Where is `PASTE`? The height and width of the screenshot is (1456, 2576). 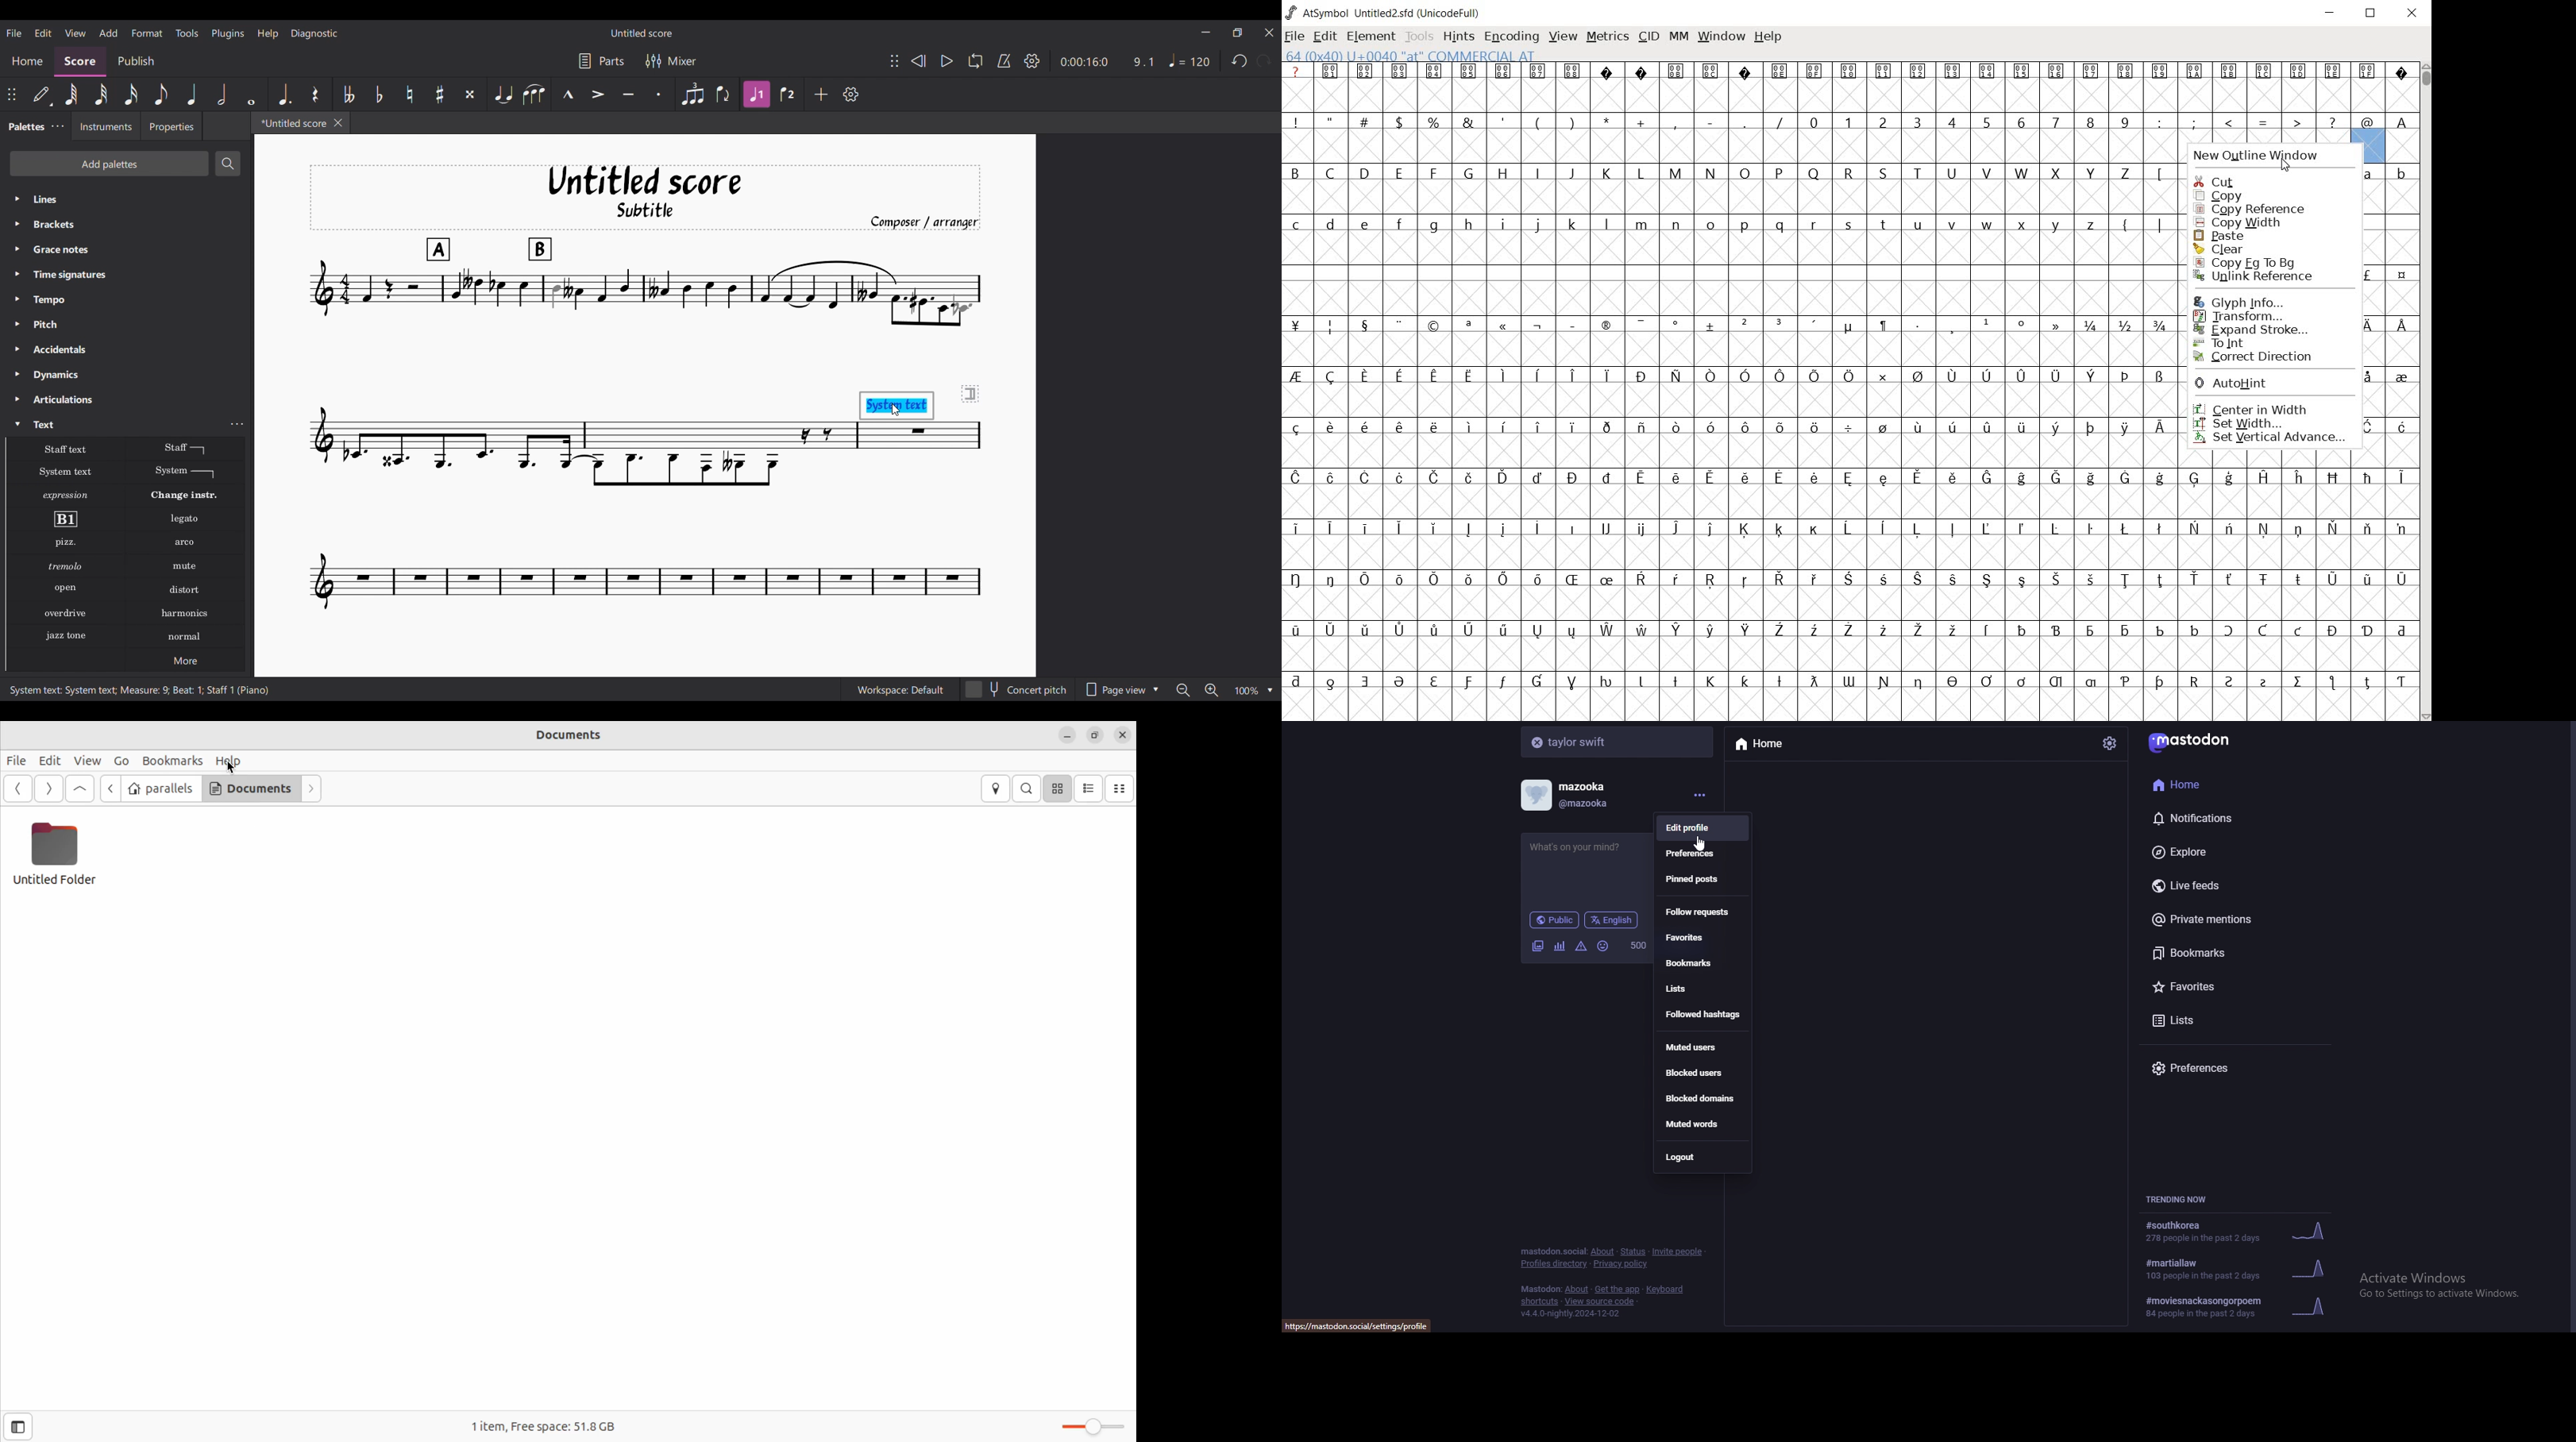 PASTE is located at coordinates (2228, 237).